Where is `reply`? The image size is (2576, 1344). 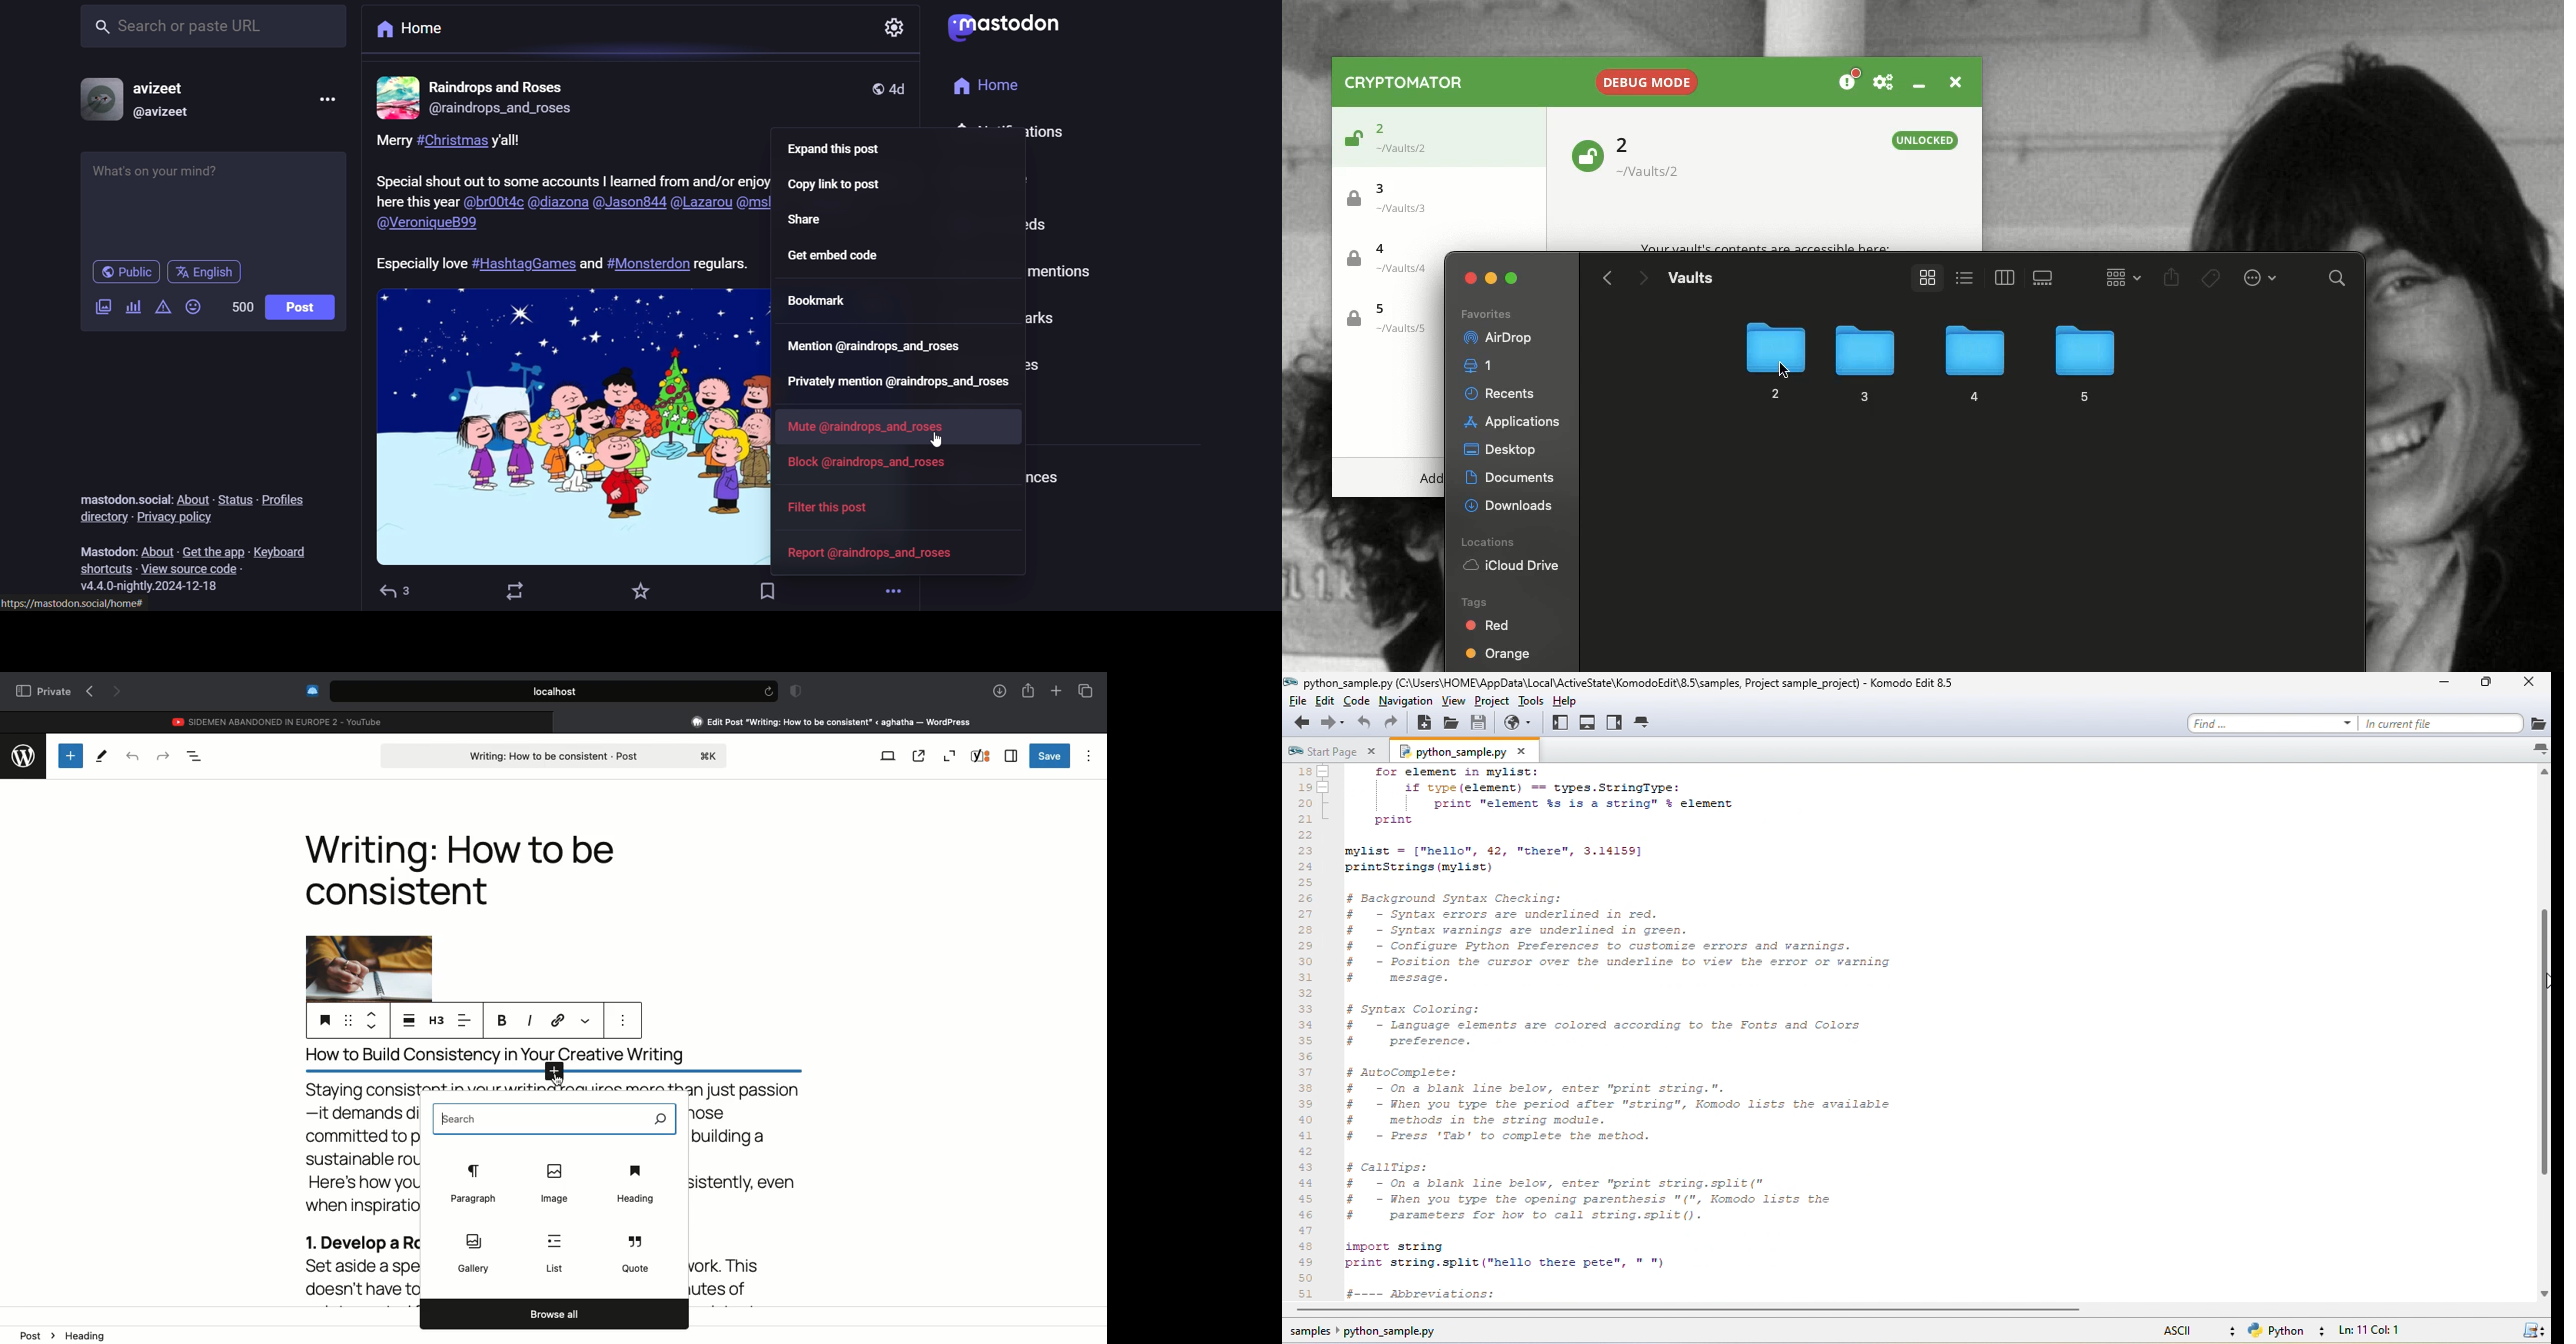 reply is located at coordinates (398, 587).